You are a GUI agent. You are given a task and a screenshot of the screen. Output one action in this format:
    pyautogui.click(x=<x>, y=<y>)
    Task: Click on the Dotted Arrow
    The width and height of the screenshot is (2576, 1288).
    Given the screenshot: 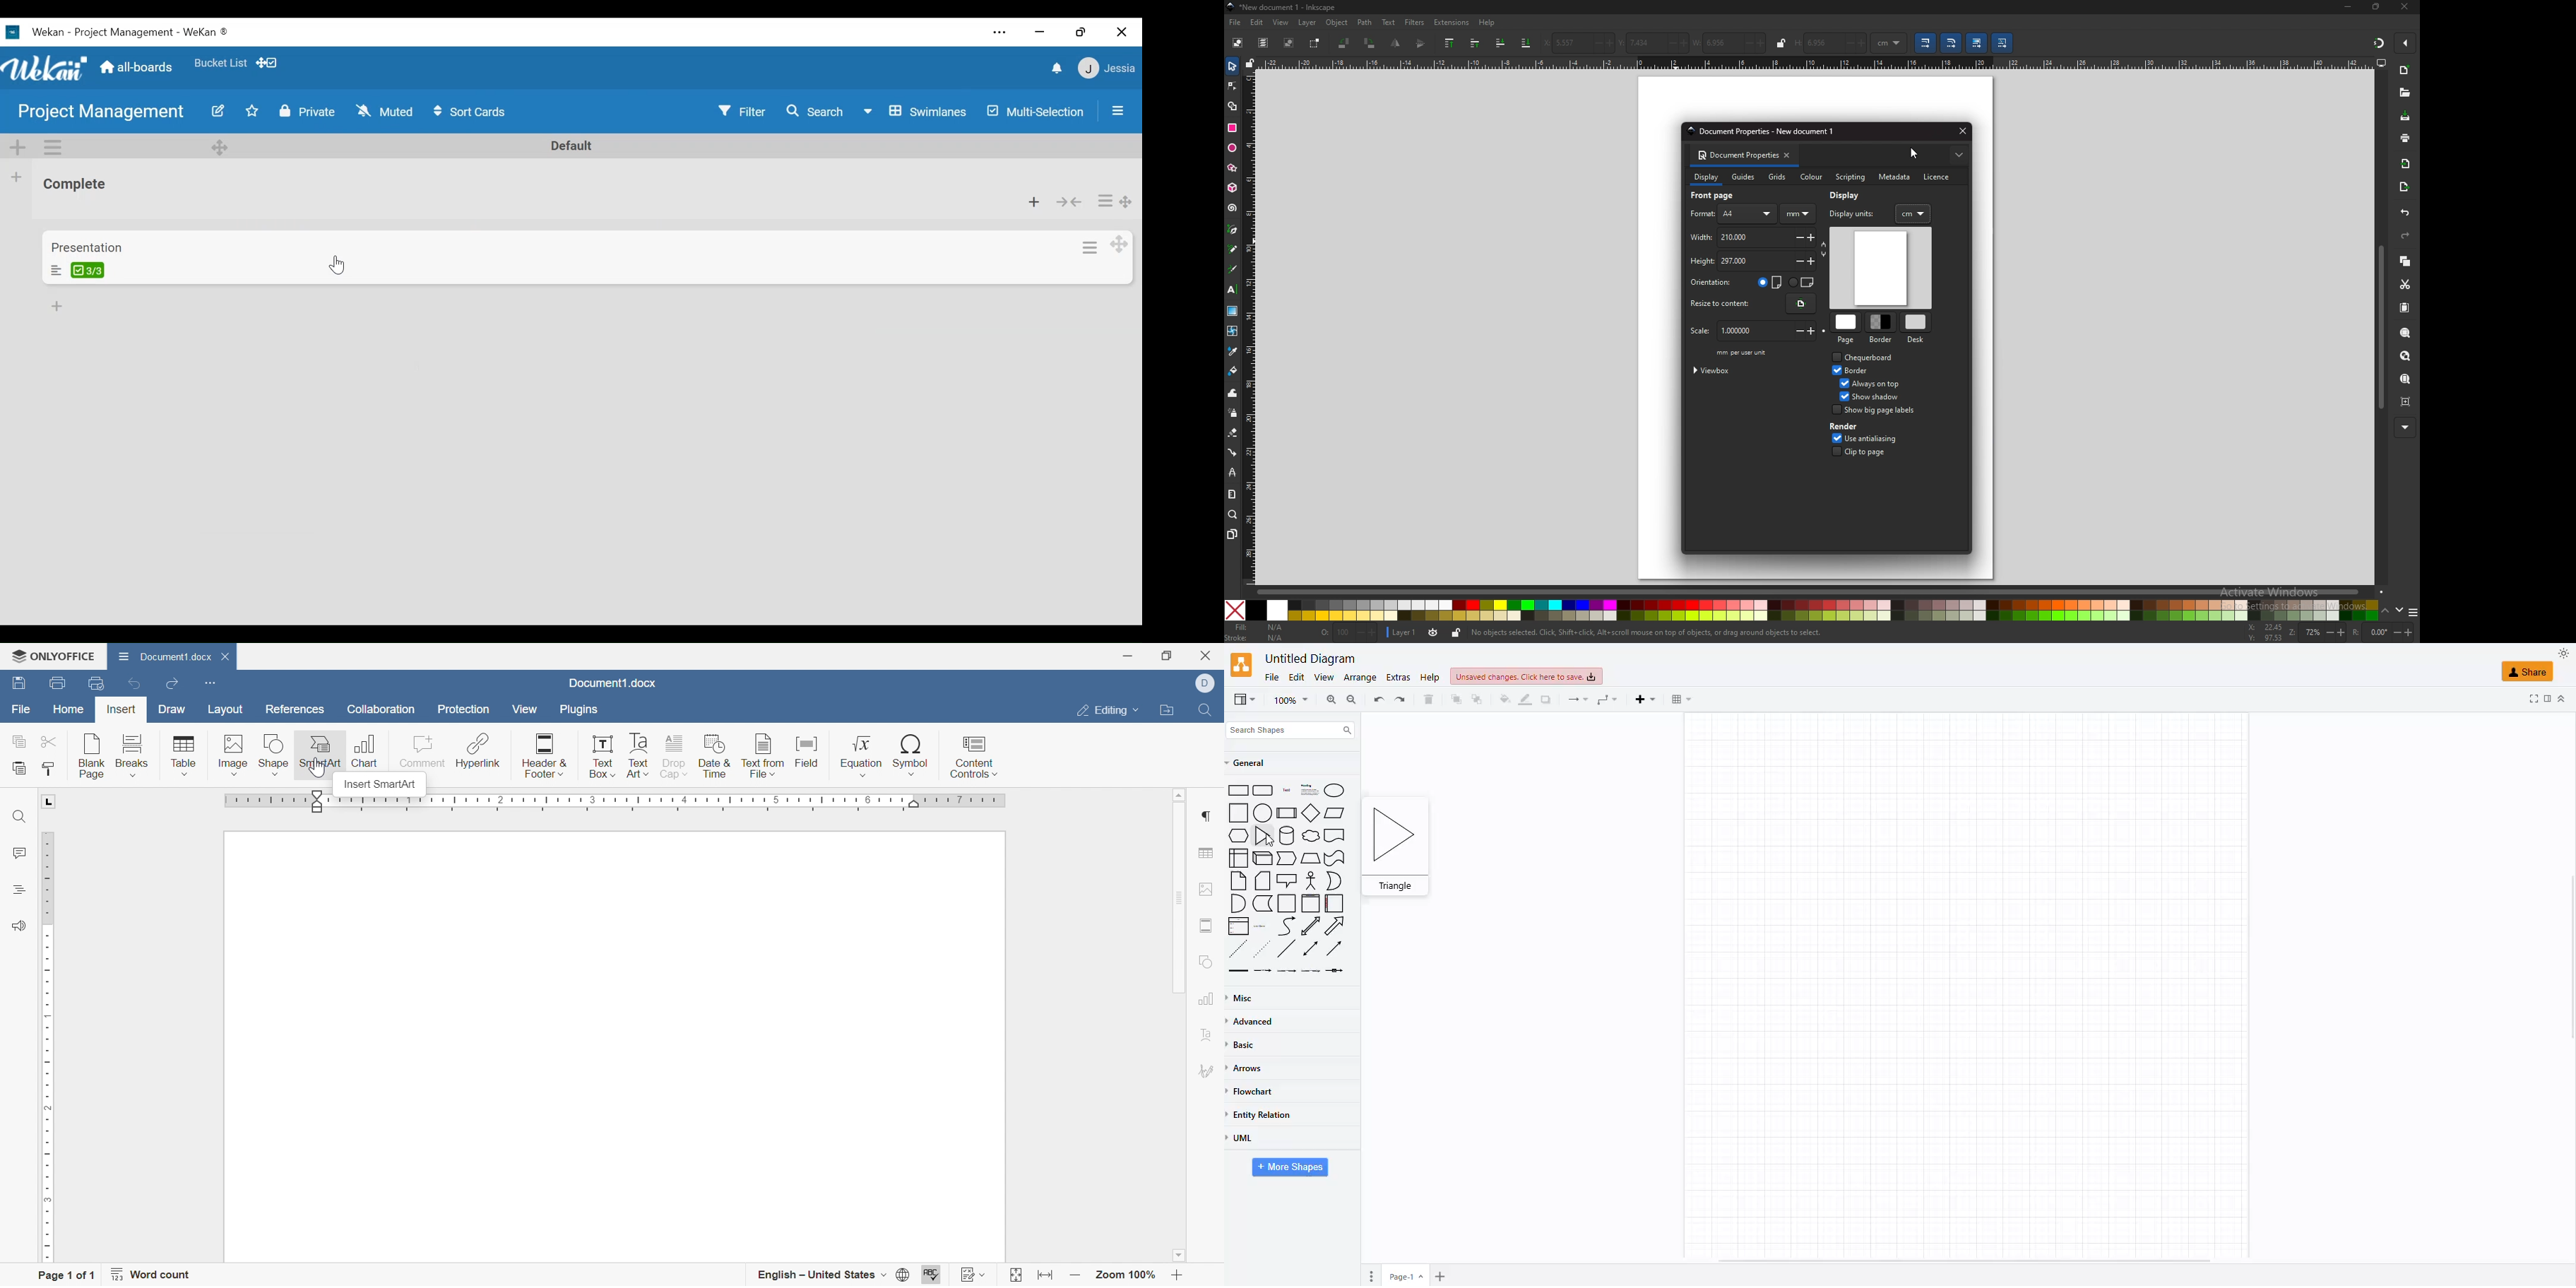 What is the action you would take?
    pyautogui.click(x=1264, y=948)
    